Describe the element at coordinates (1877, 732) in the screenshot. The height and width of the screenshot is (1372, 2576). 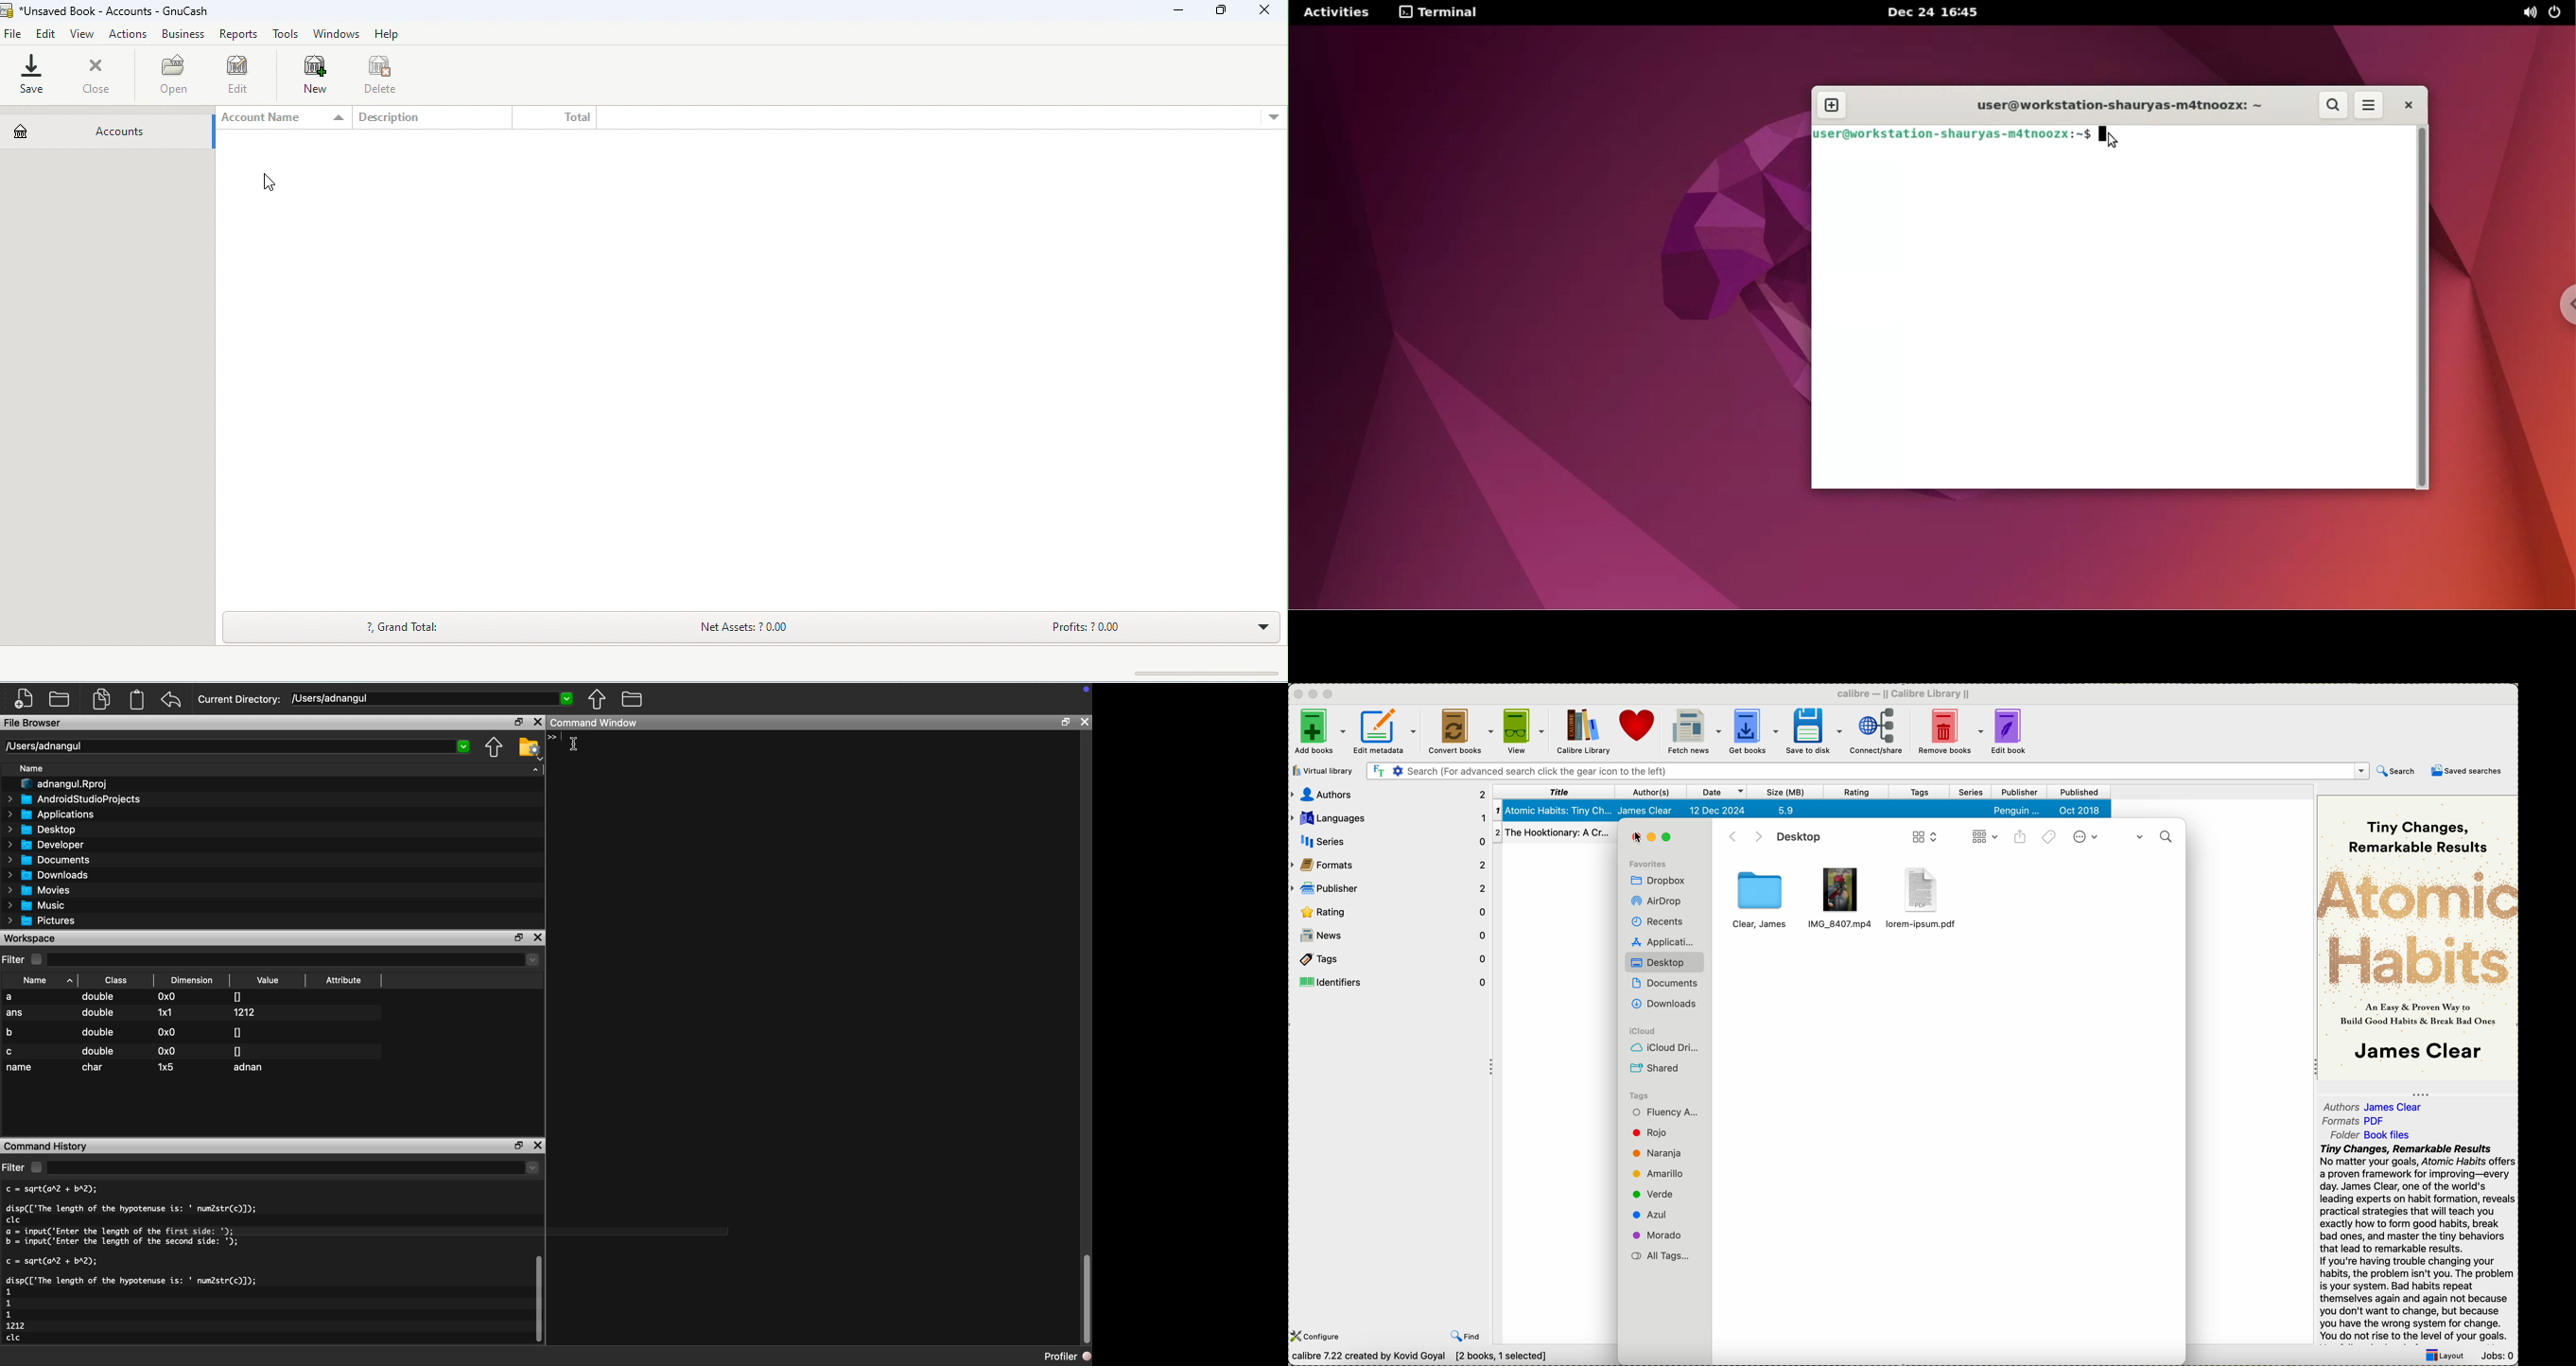
I see `connect/share` at that location.